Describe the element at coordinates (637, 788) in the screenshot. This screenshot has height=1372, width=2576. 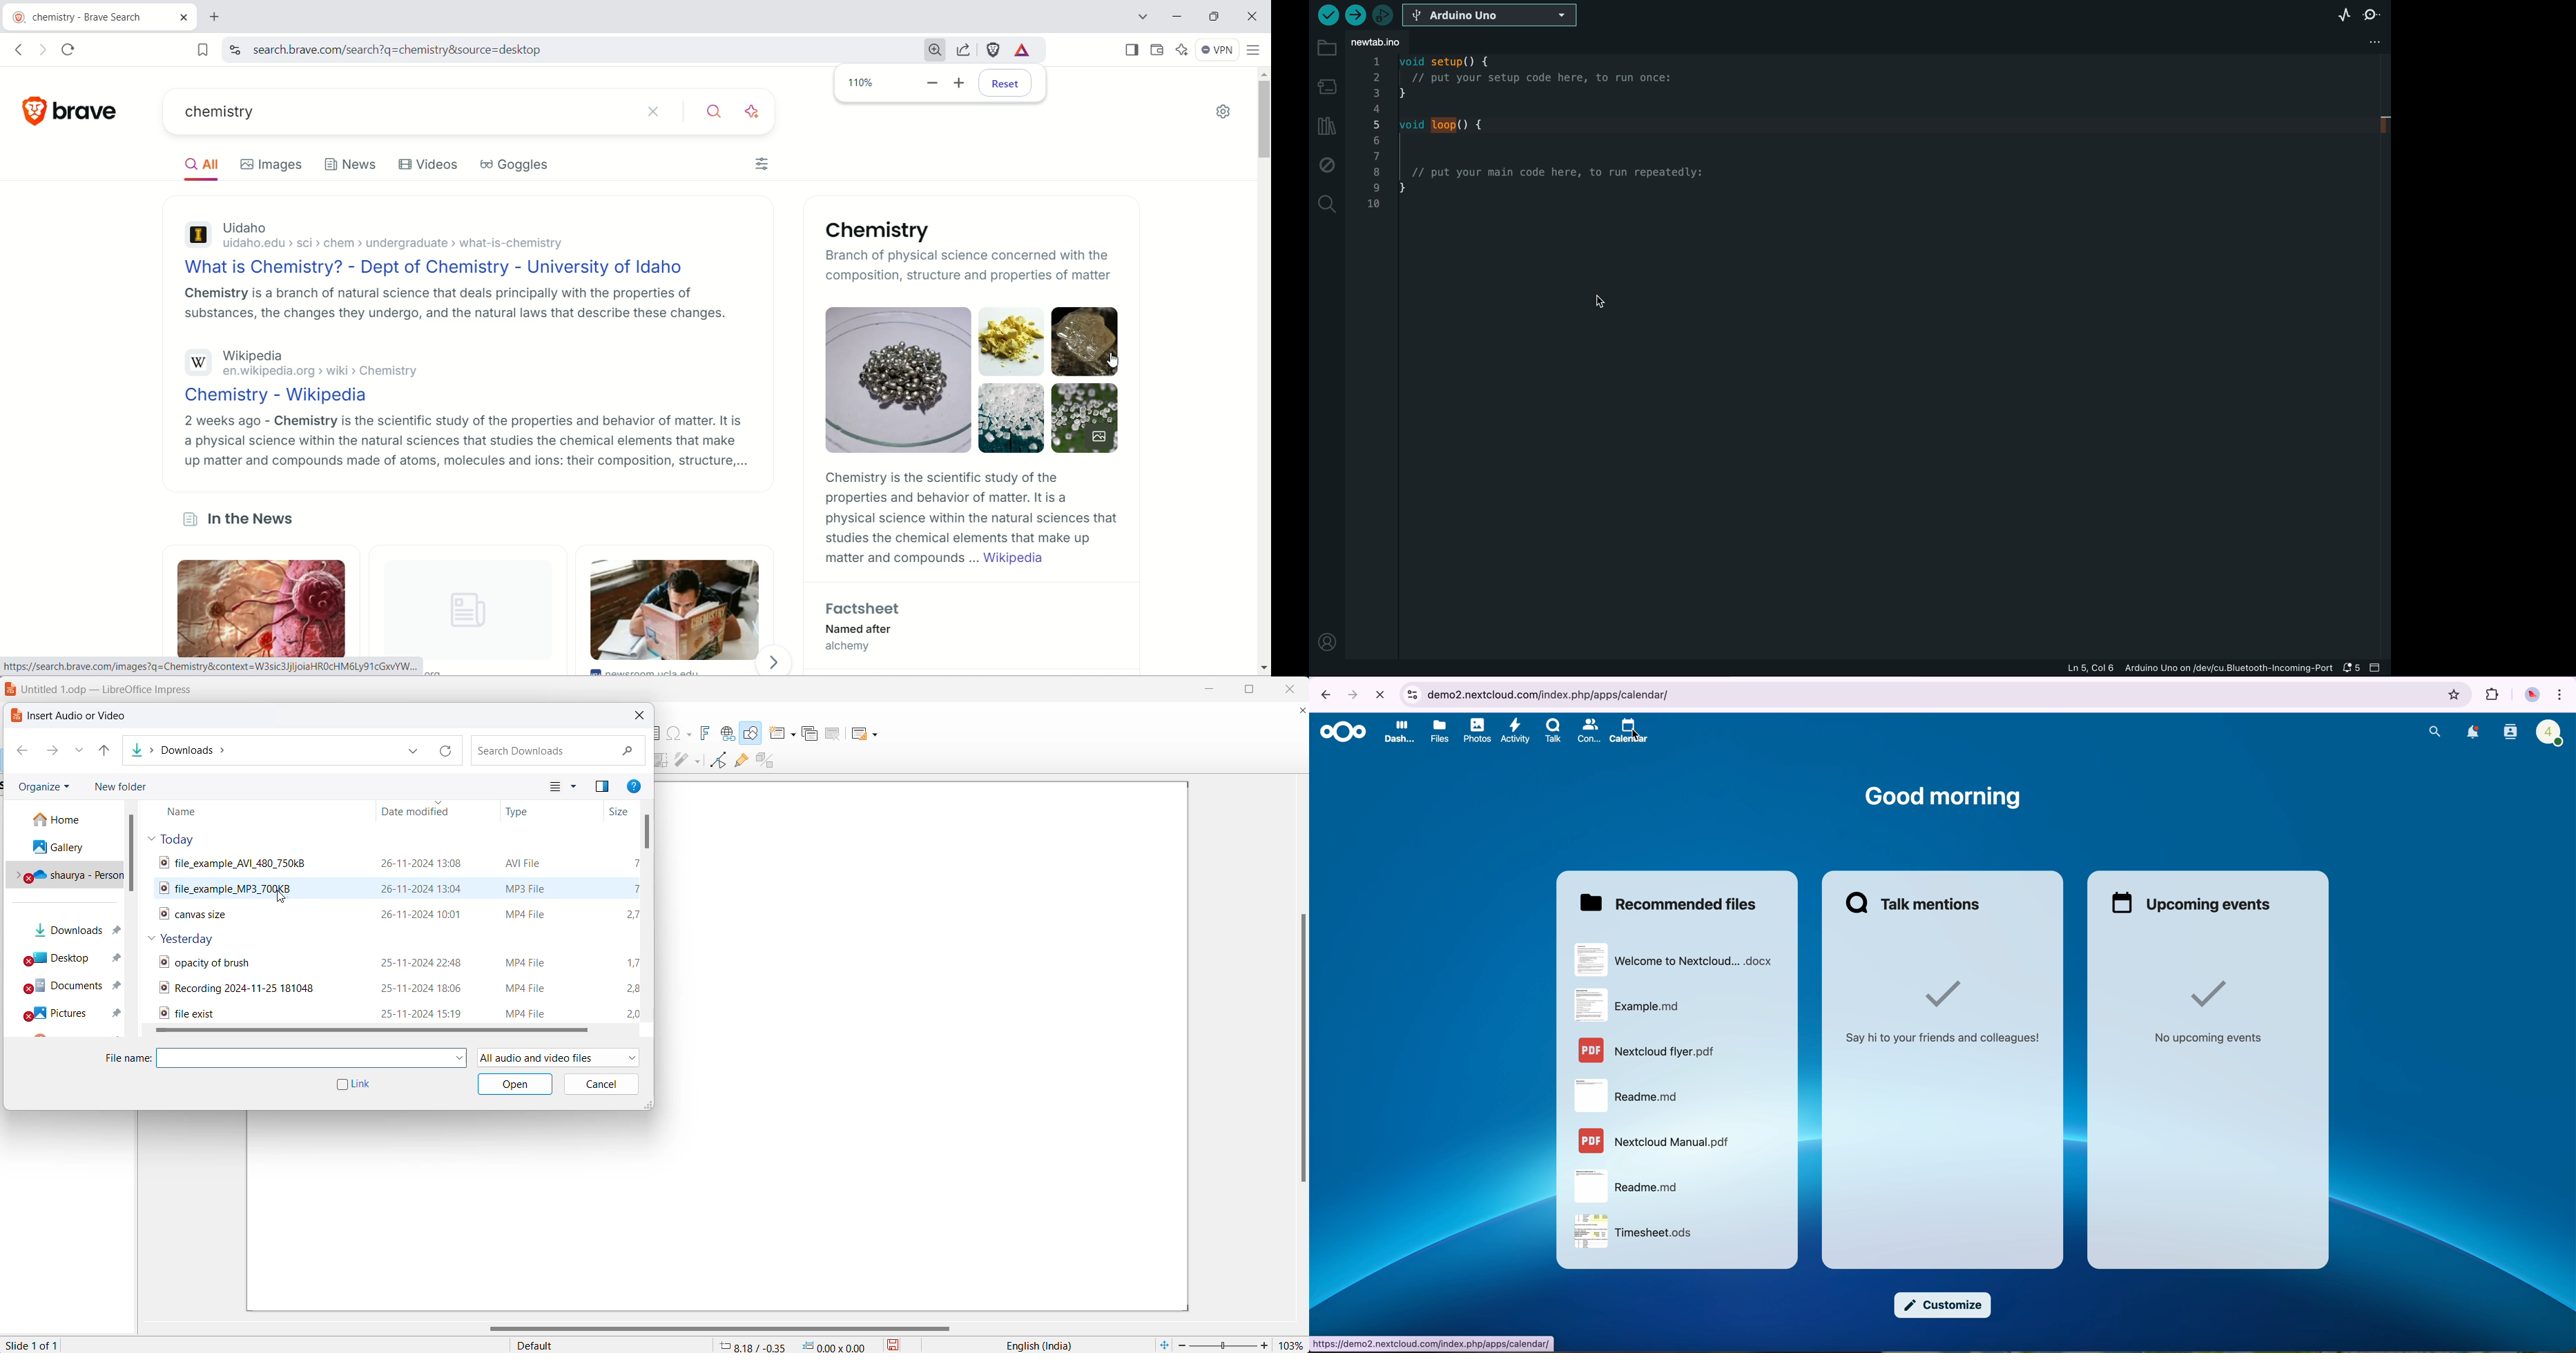
I see `get help` at that location.